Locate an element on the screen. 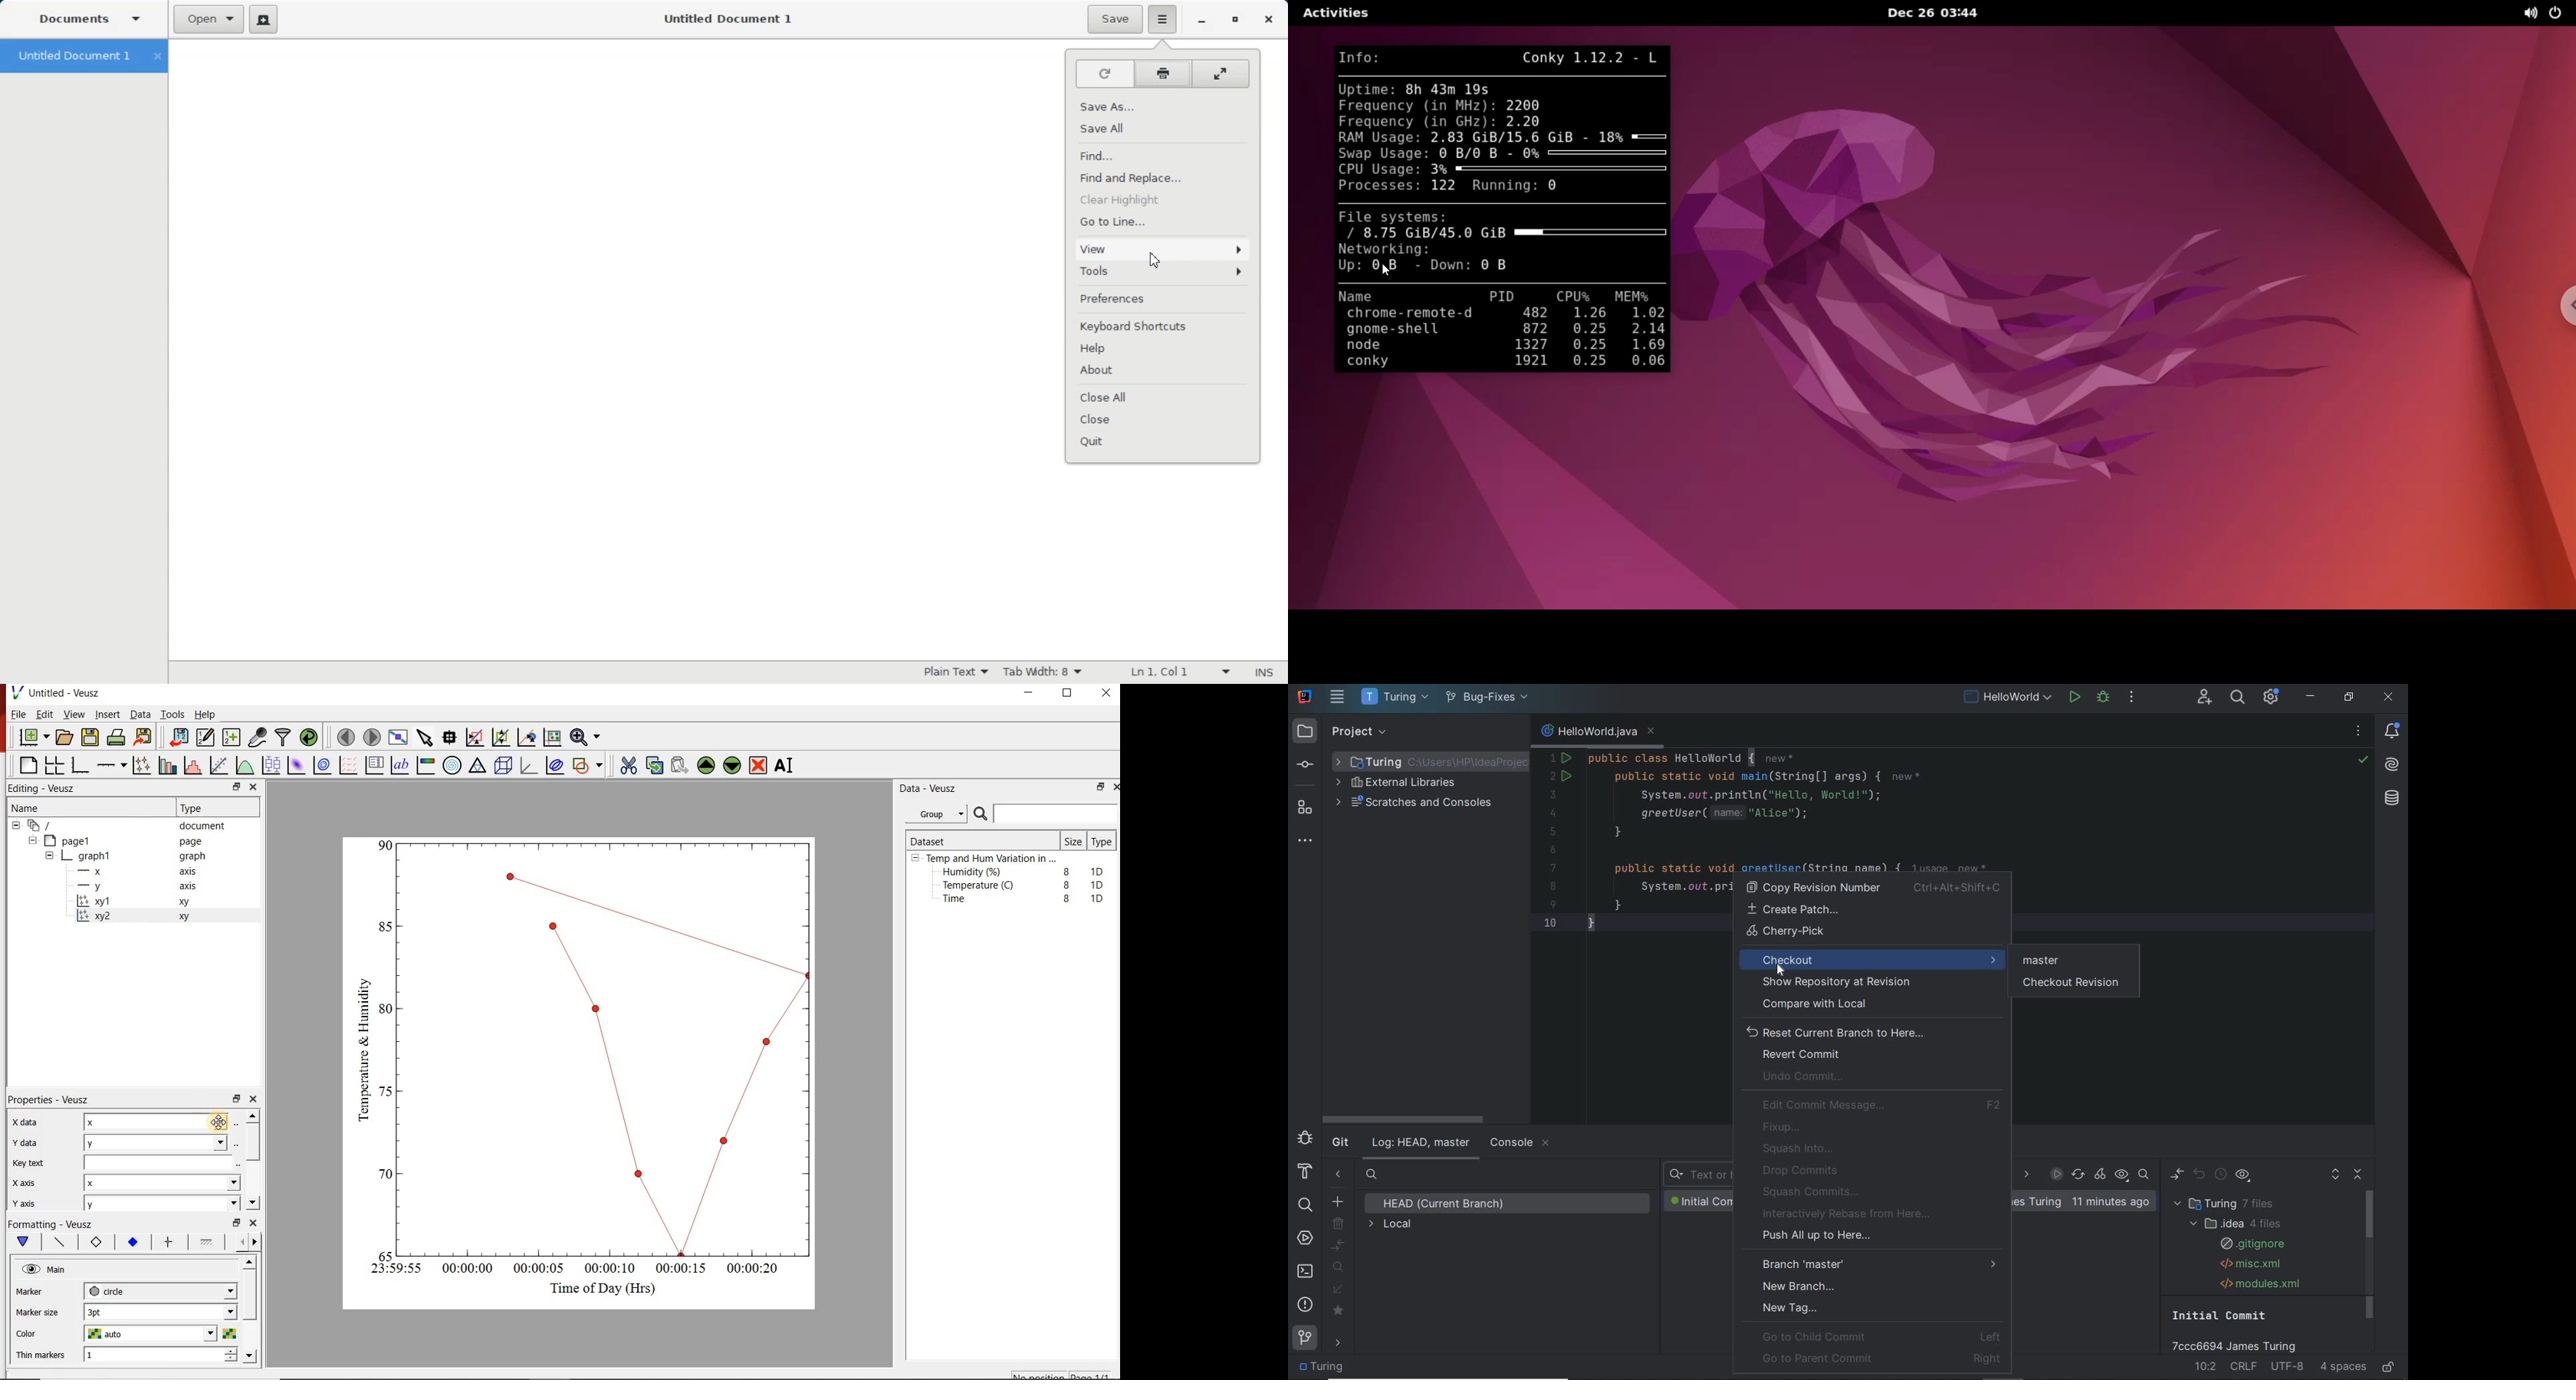 The image size is (2576, 1400). open a document is located at coordinates (65, 738).